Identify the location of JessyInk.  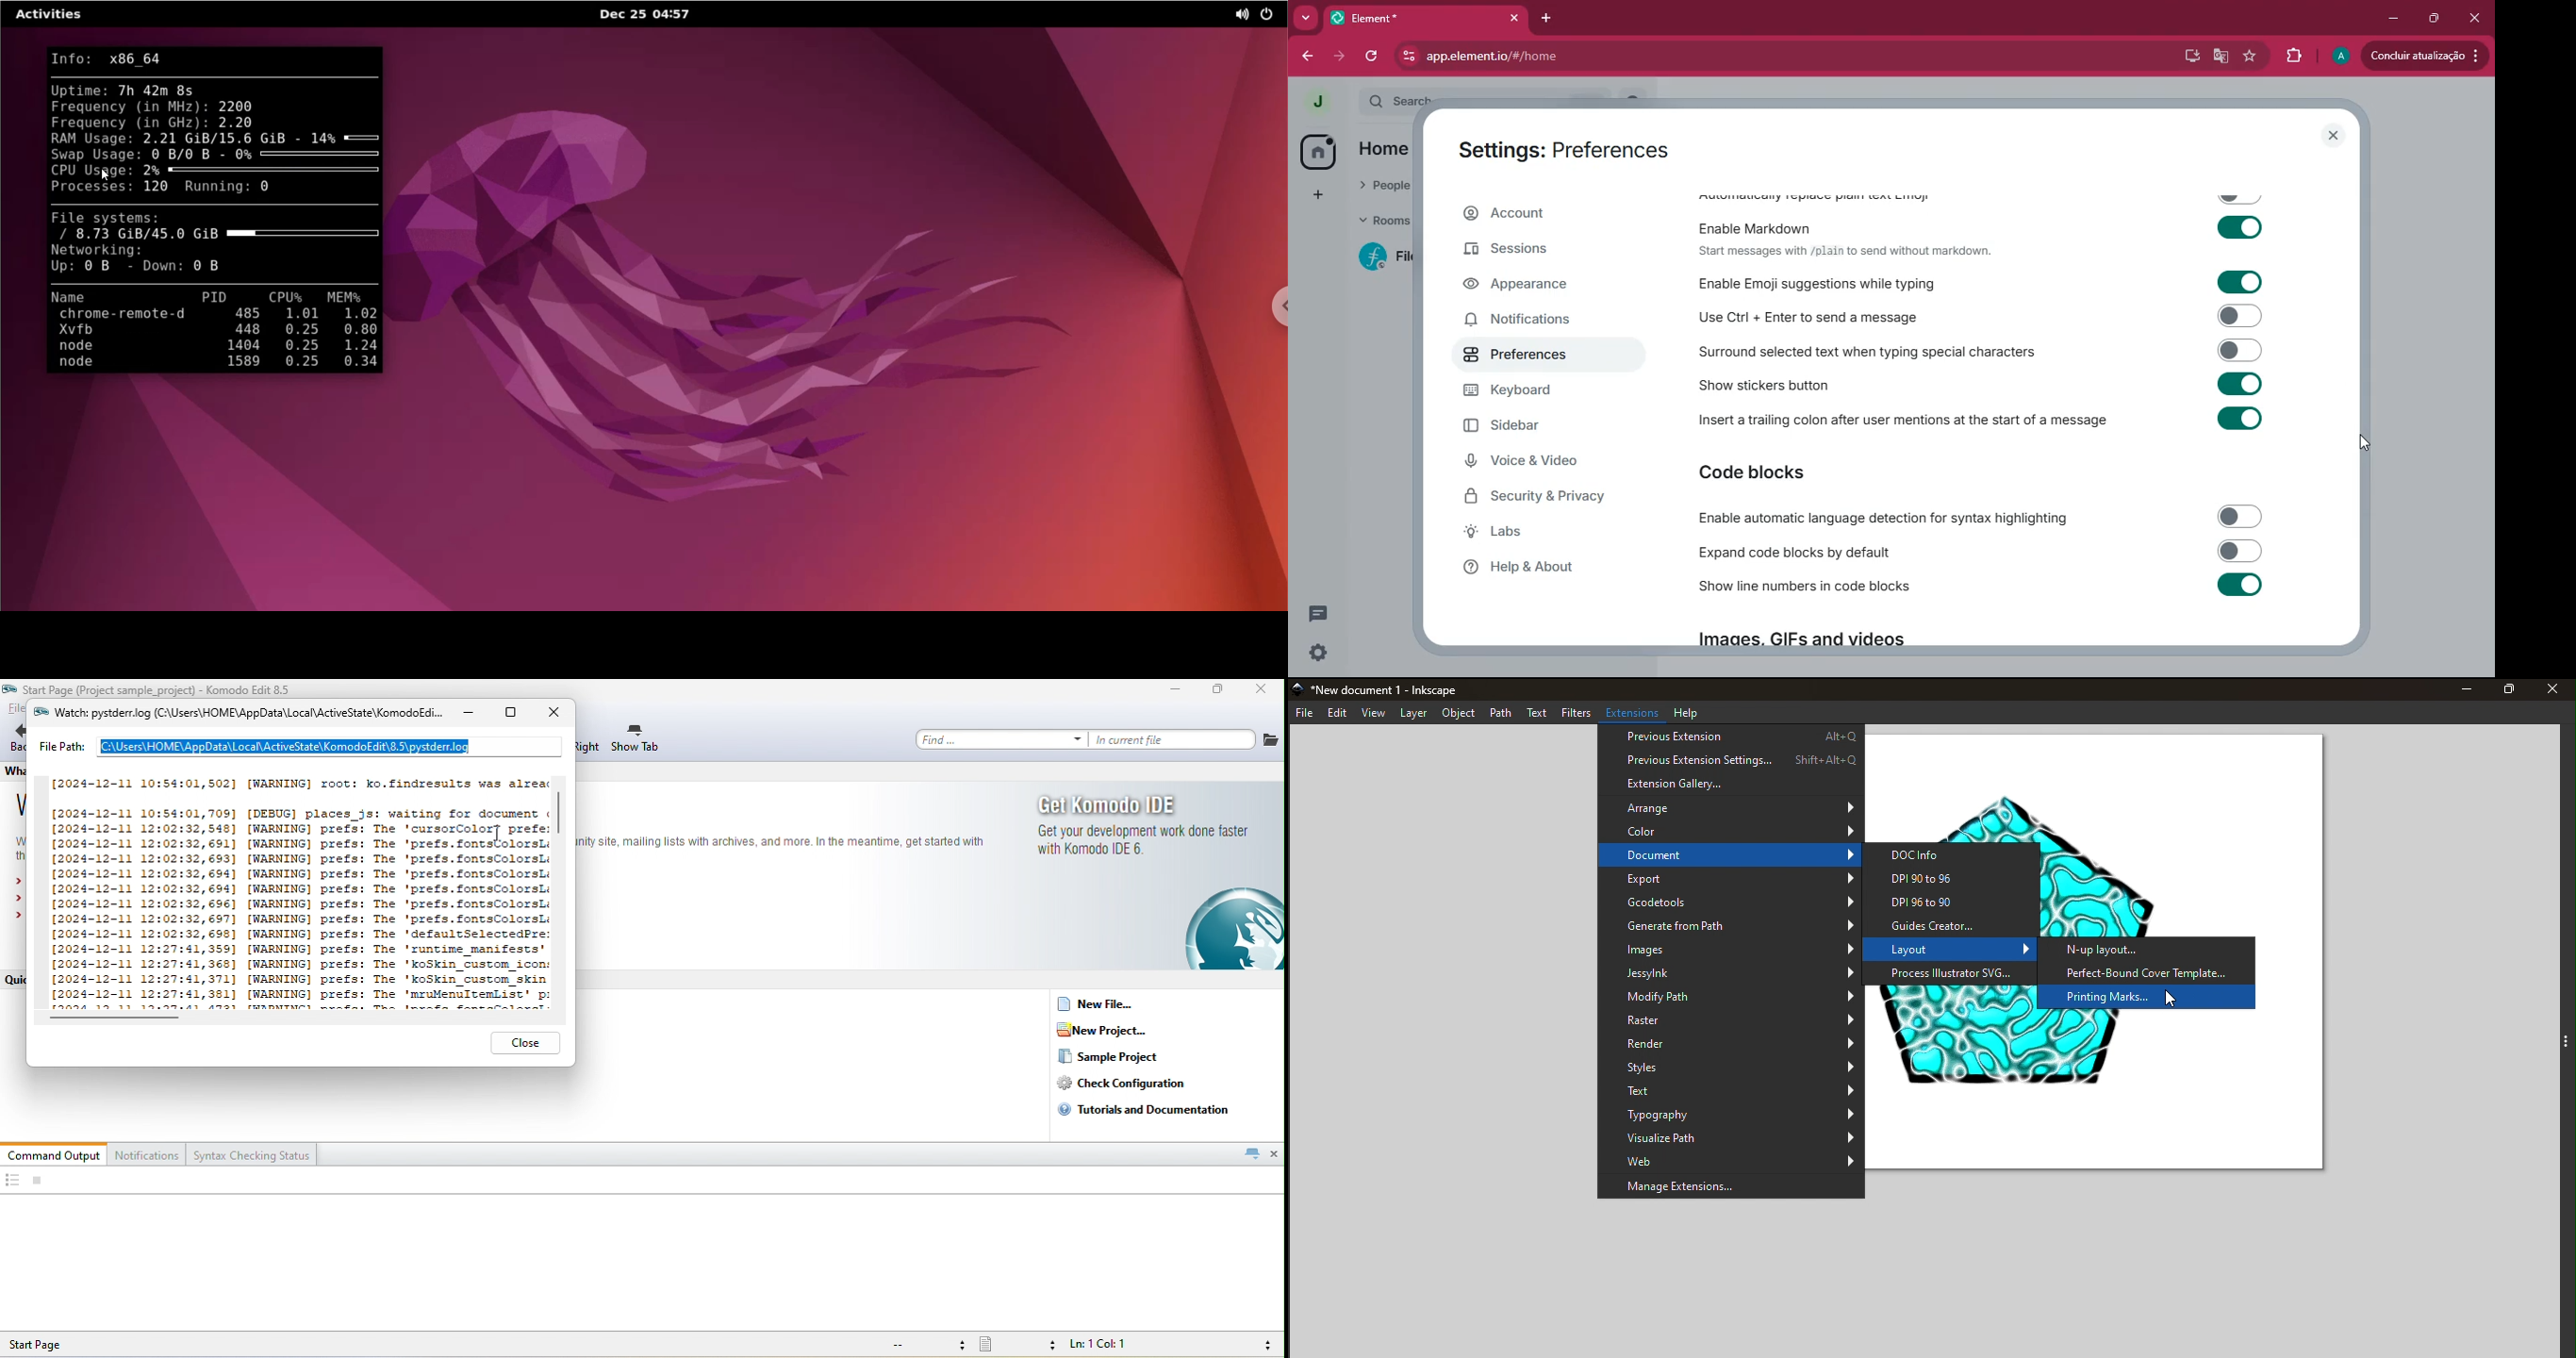
(1729, 972).